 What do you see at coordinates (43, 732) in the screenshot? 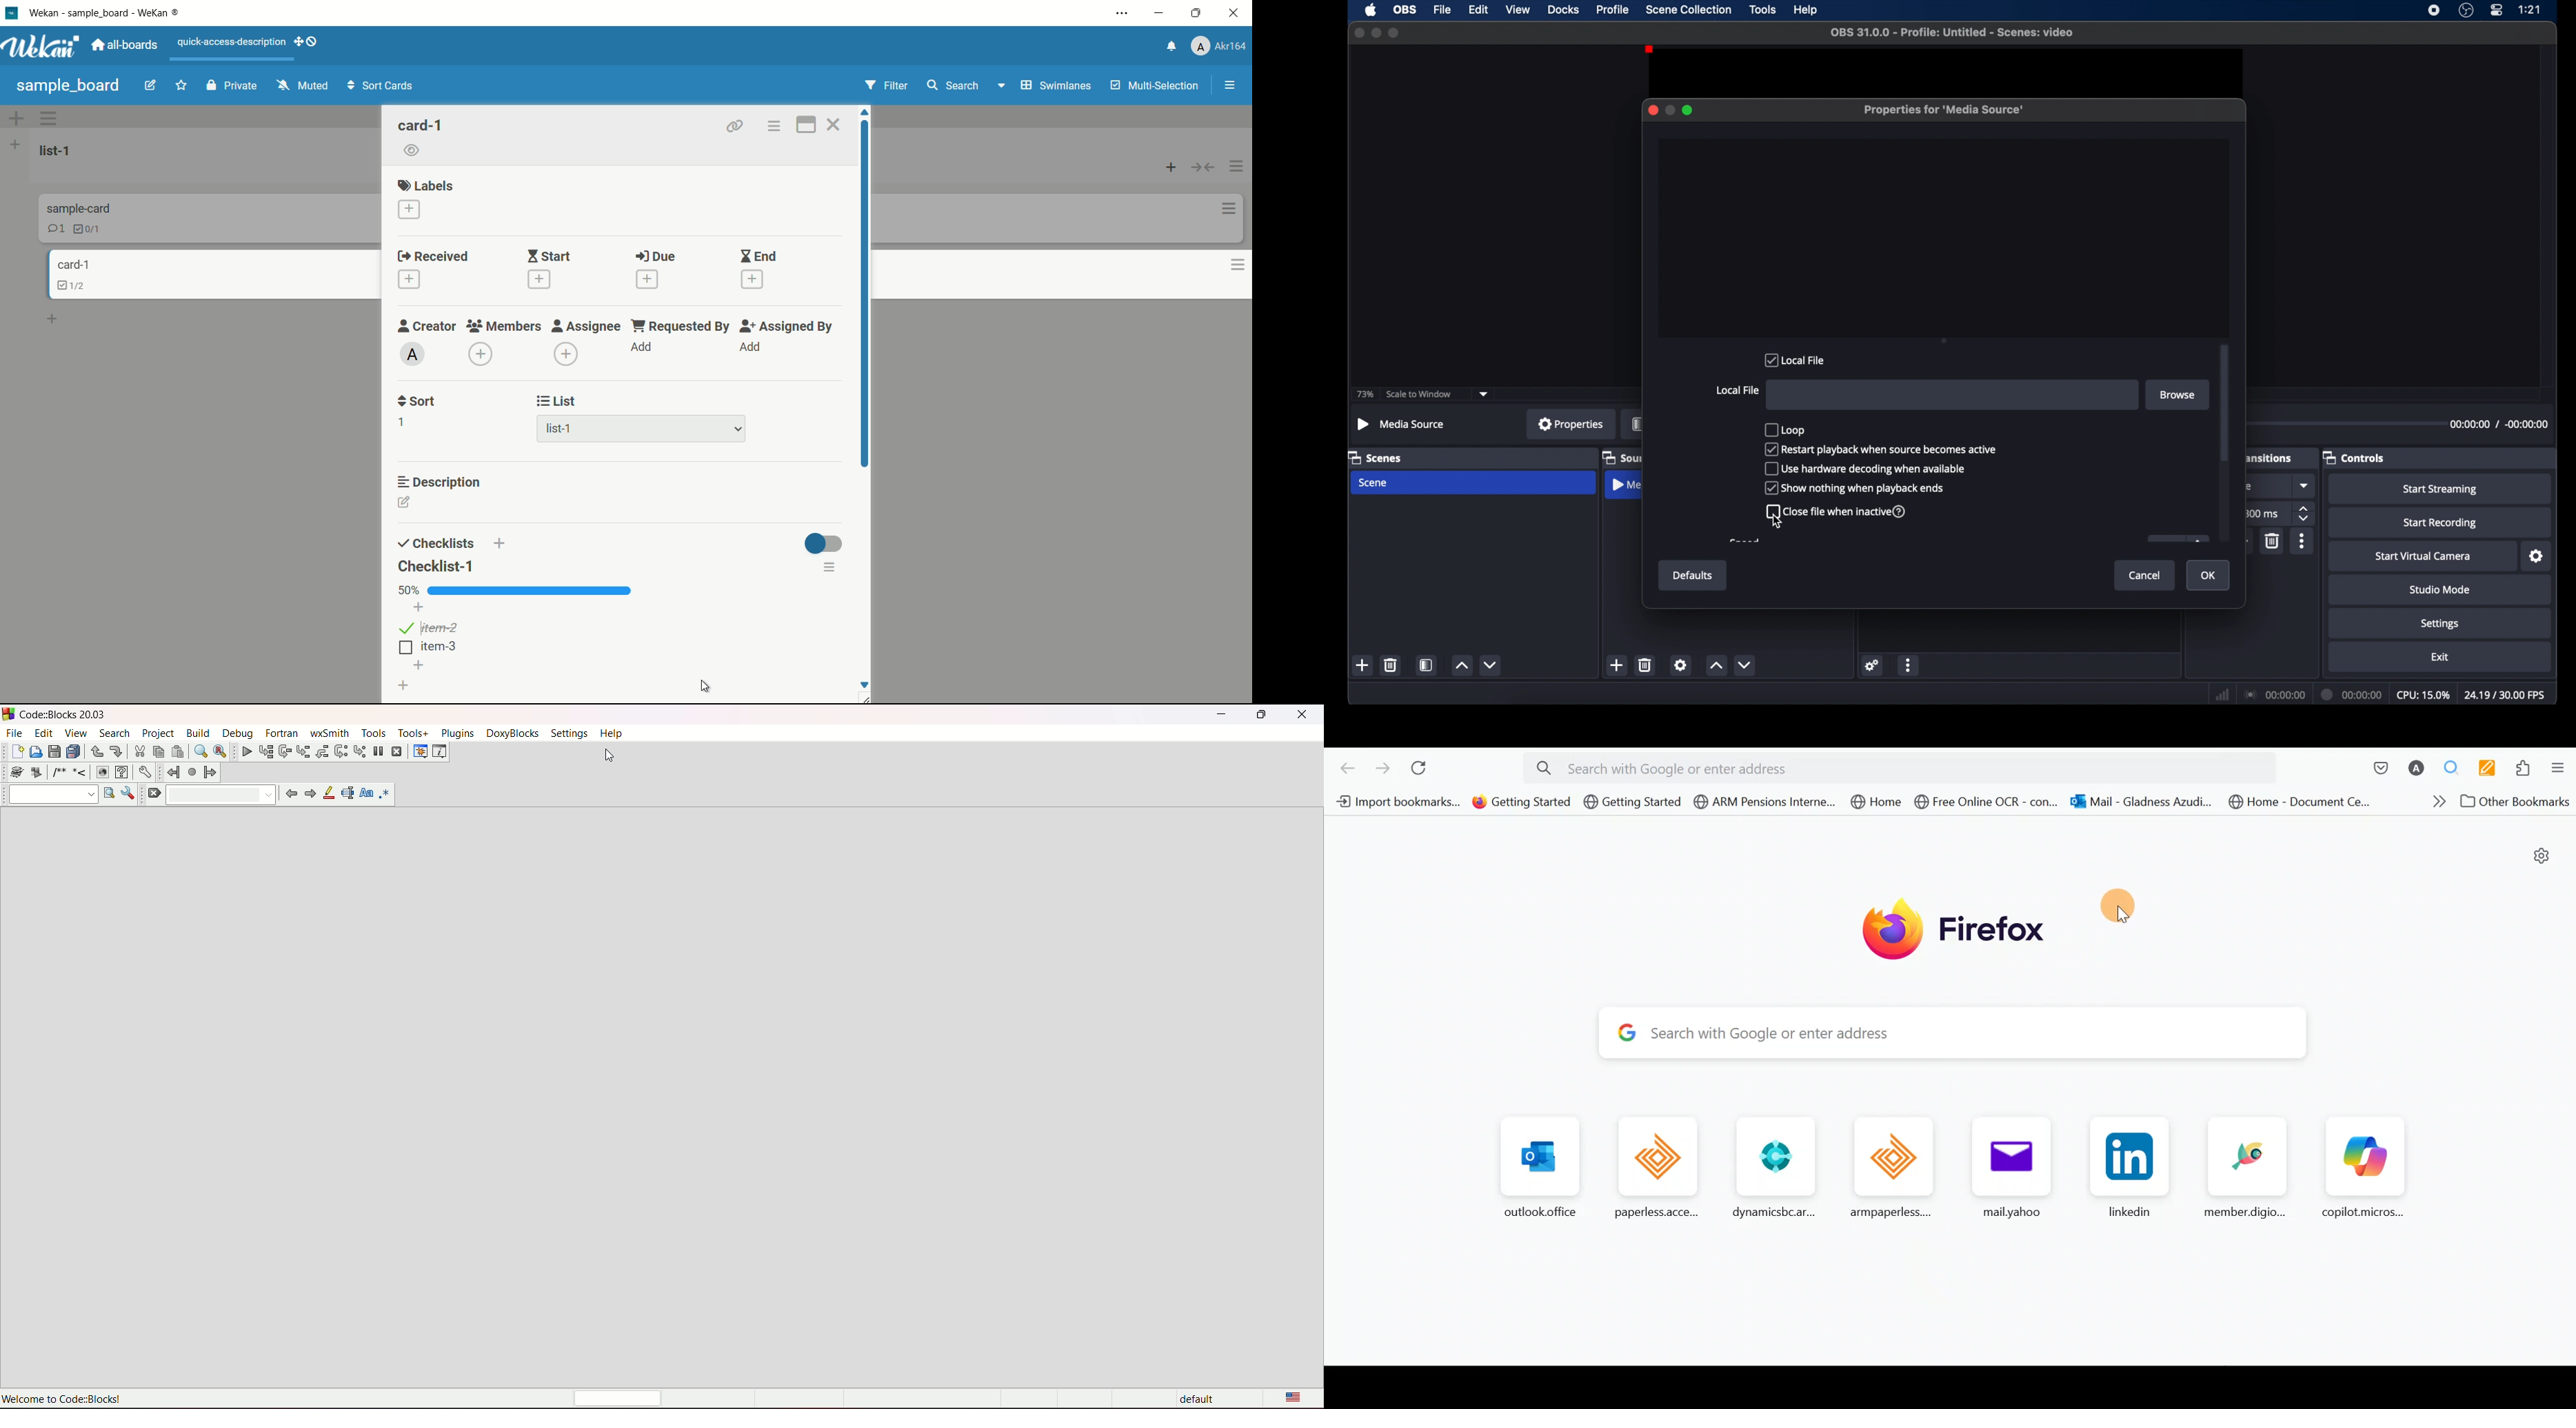
I see `edit` at bounding box center [43, 732].